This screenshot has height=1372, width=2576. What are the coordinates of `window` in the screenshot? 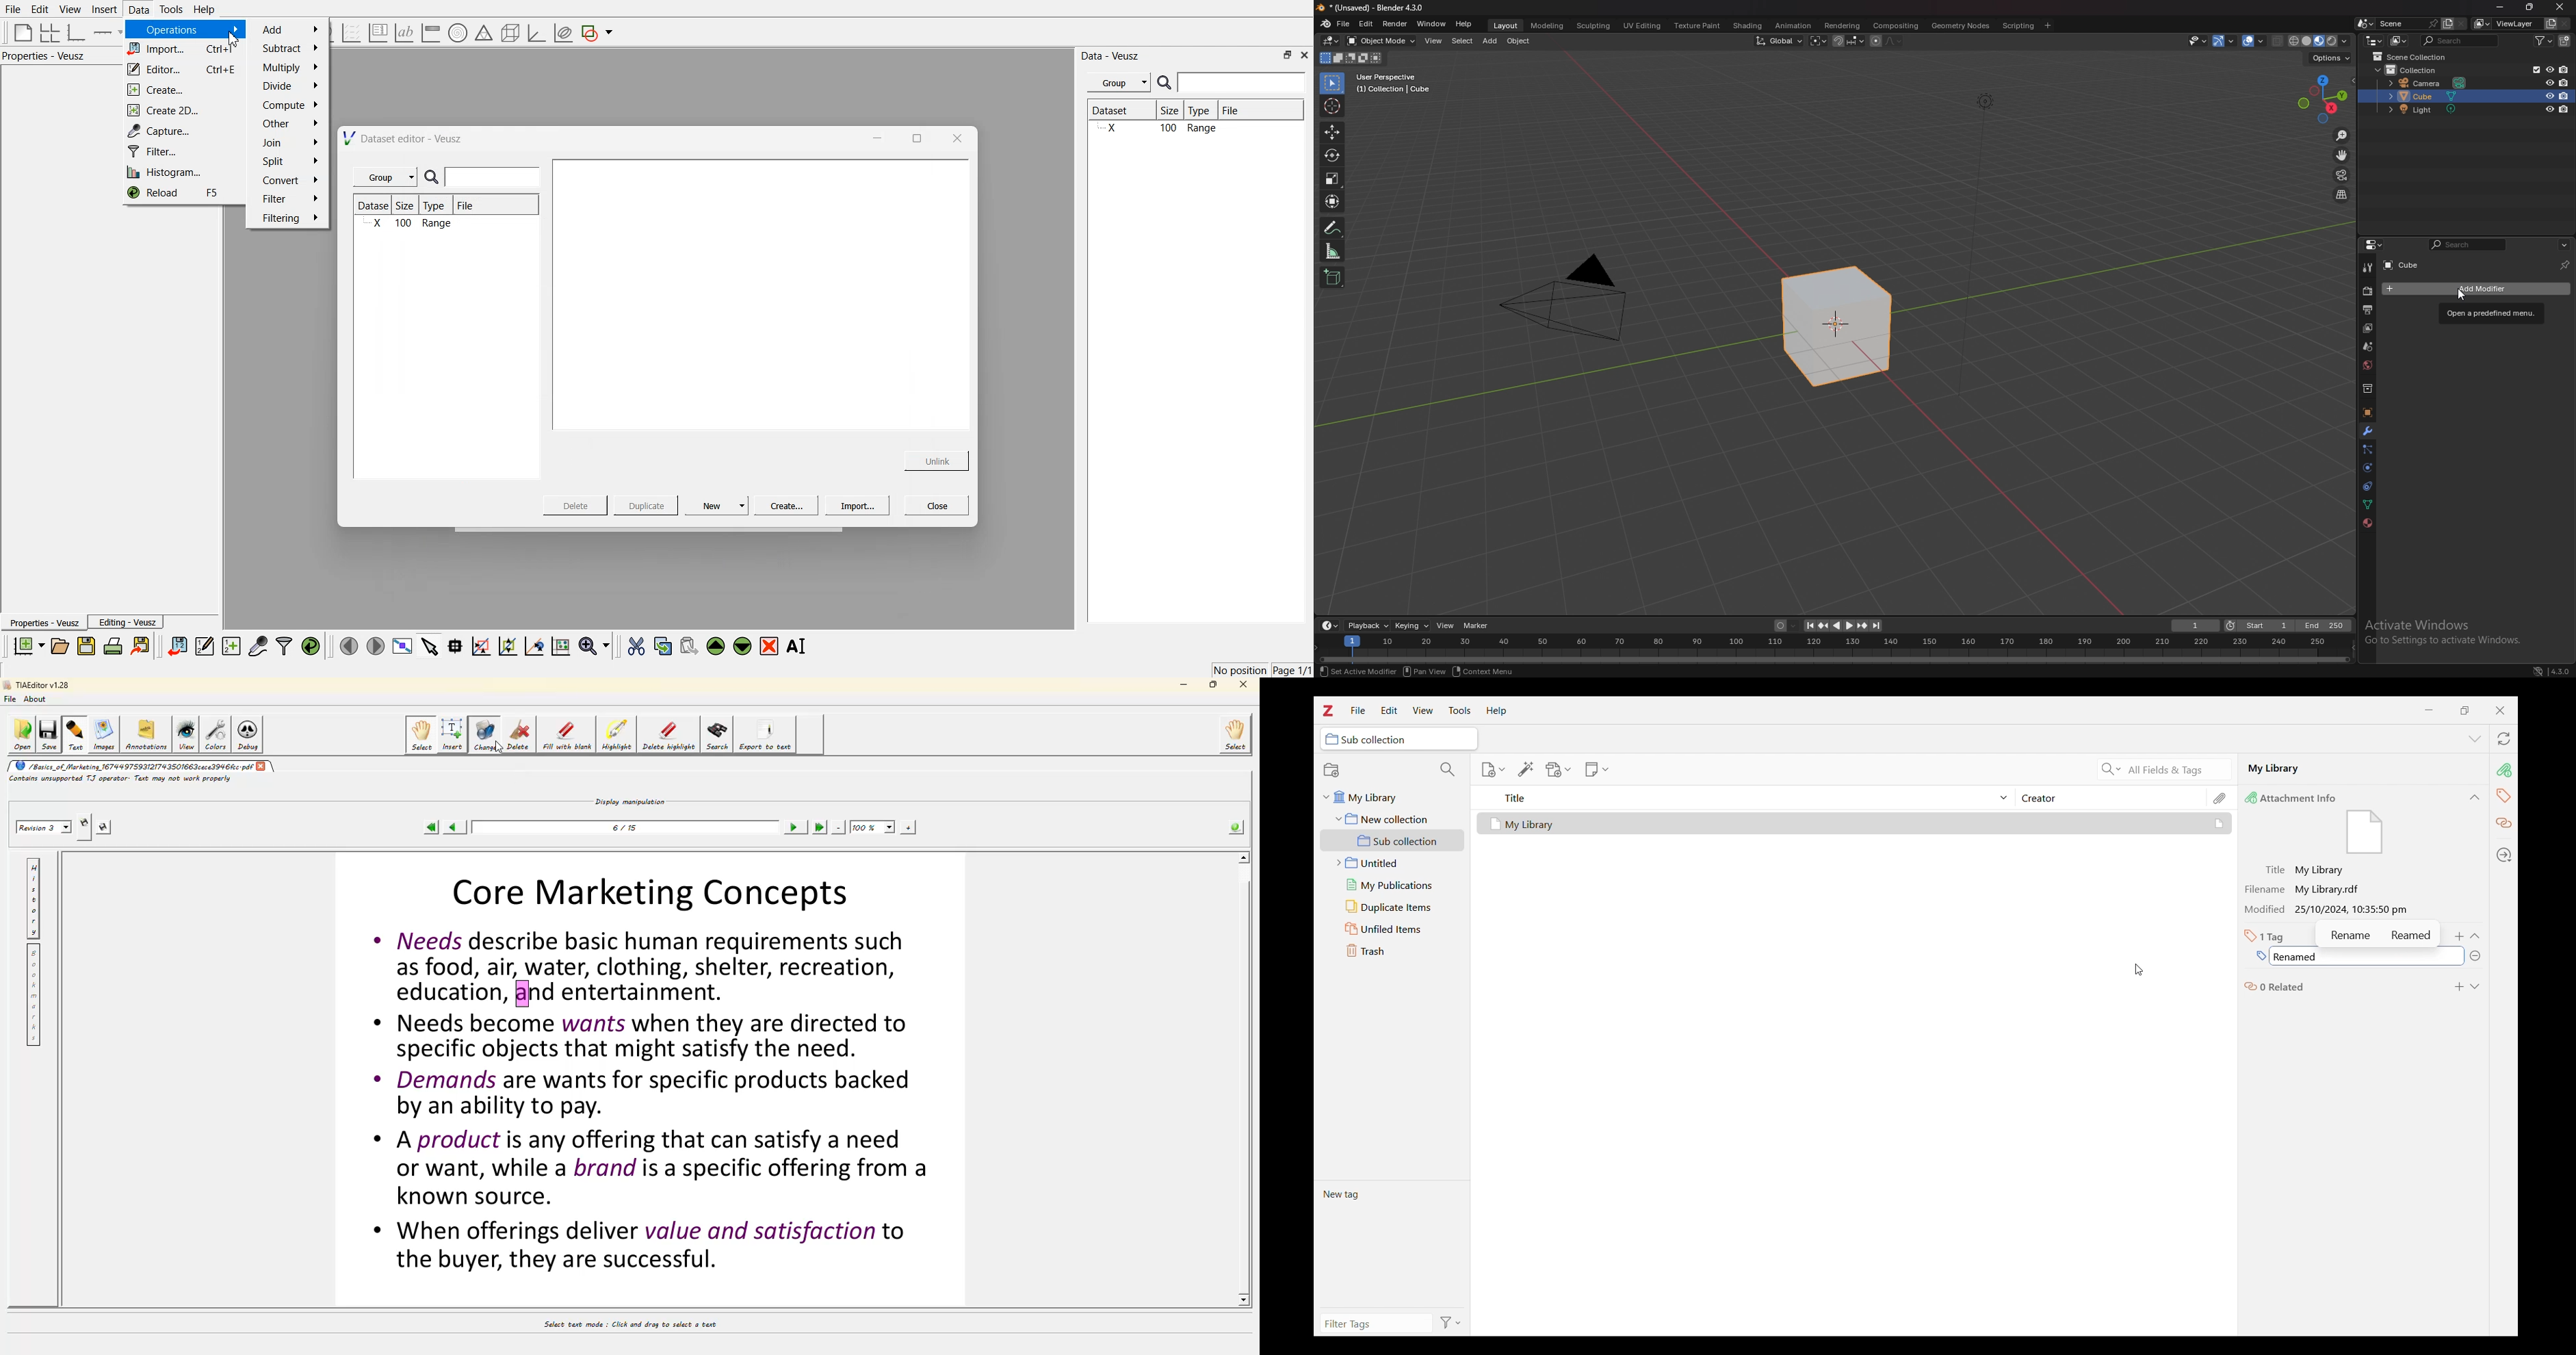 It's located at (1432, 22).